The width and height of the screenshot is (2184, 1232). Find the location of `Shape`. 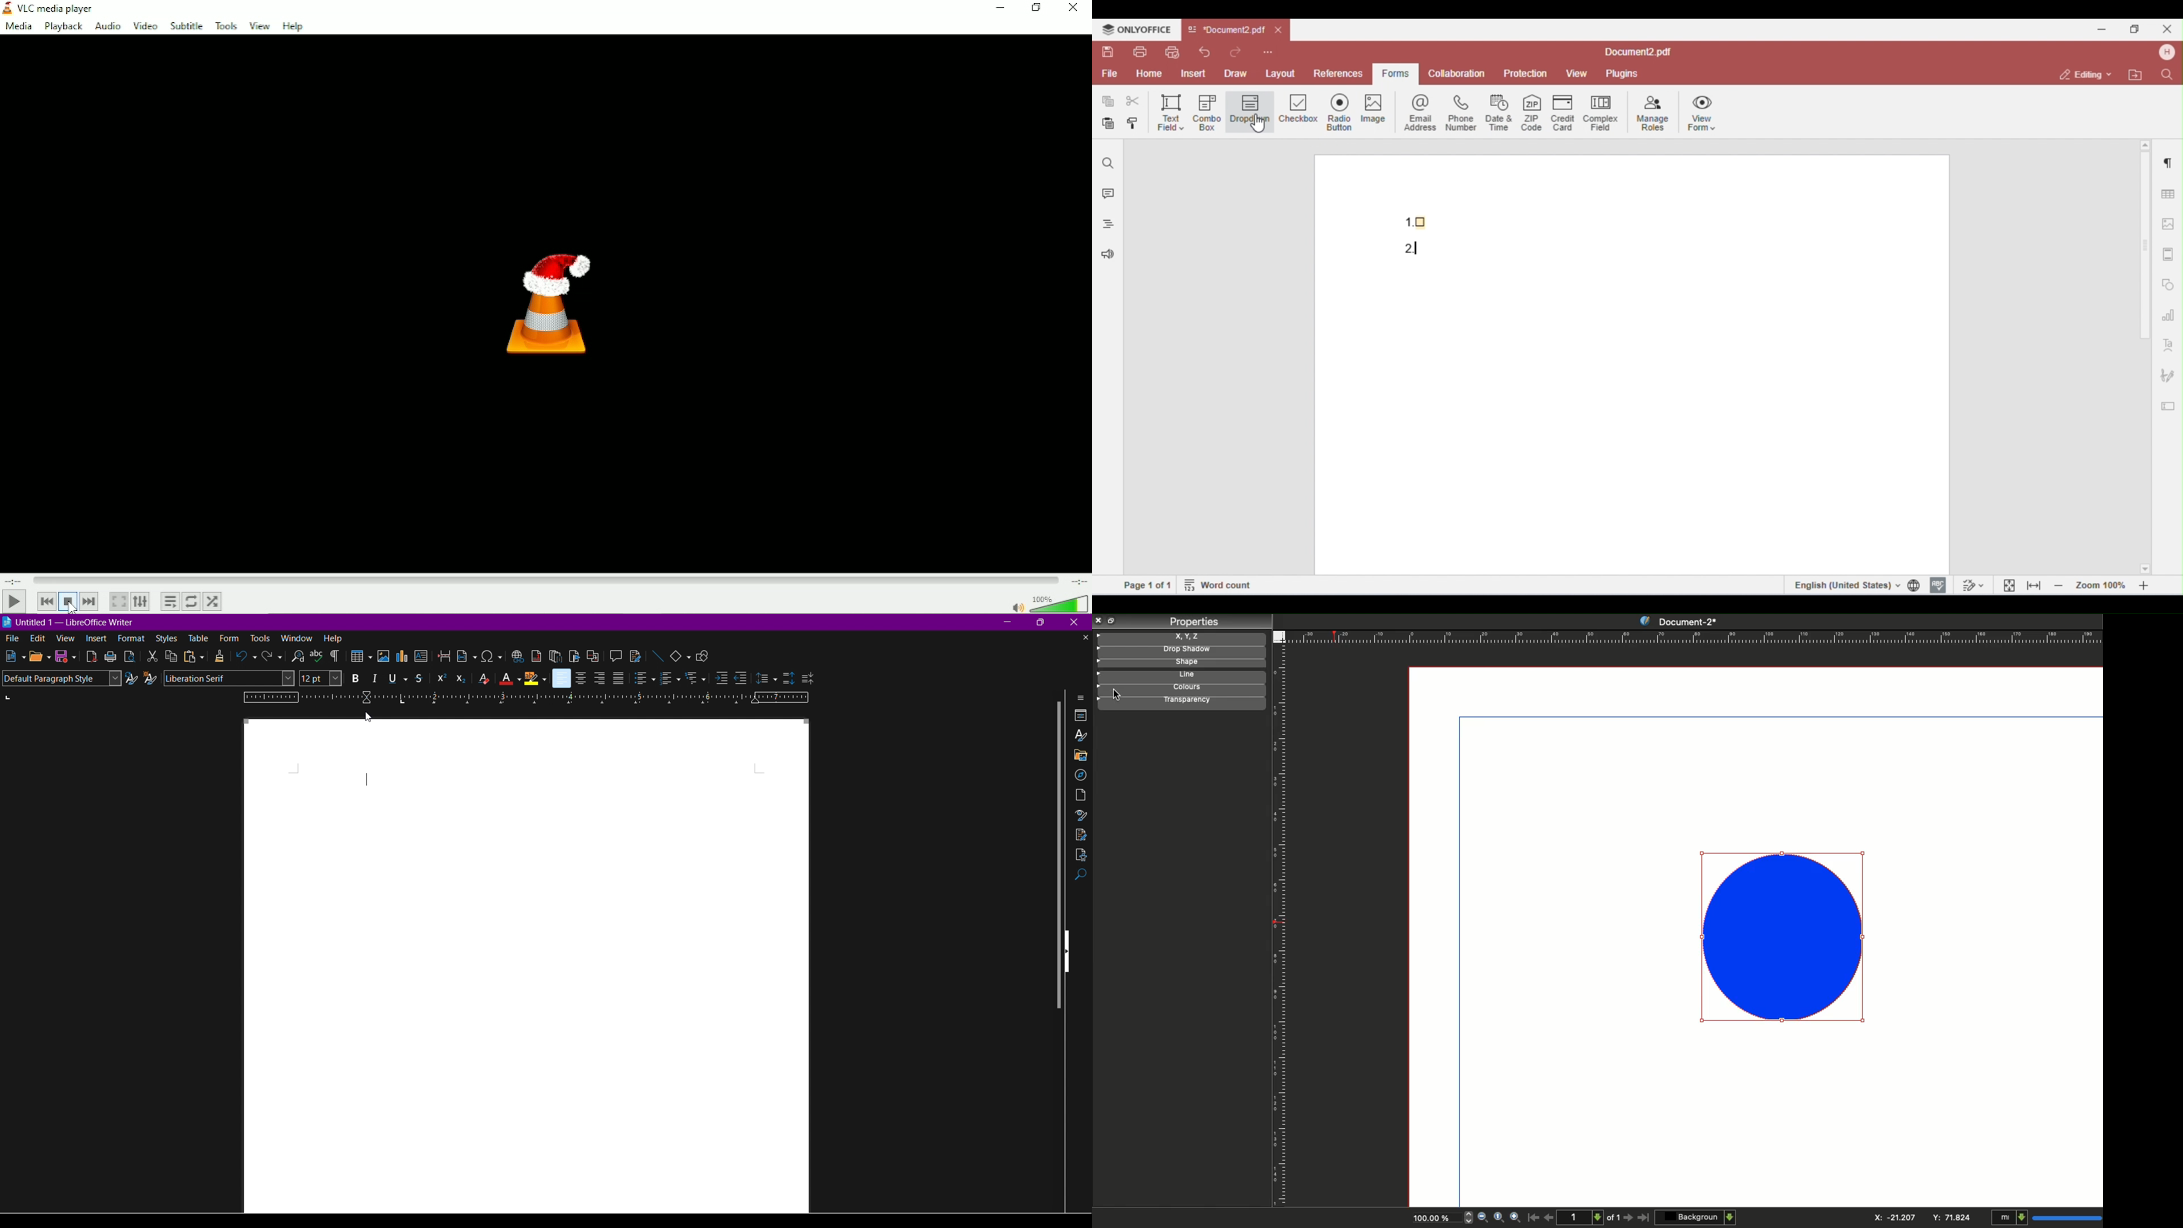

Shape is located at coordinates (1785, 936).